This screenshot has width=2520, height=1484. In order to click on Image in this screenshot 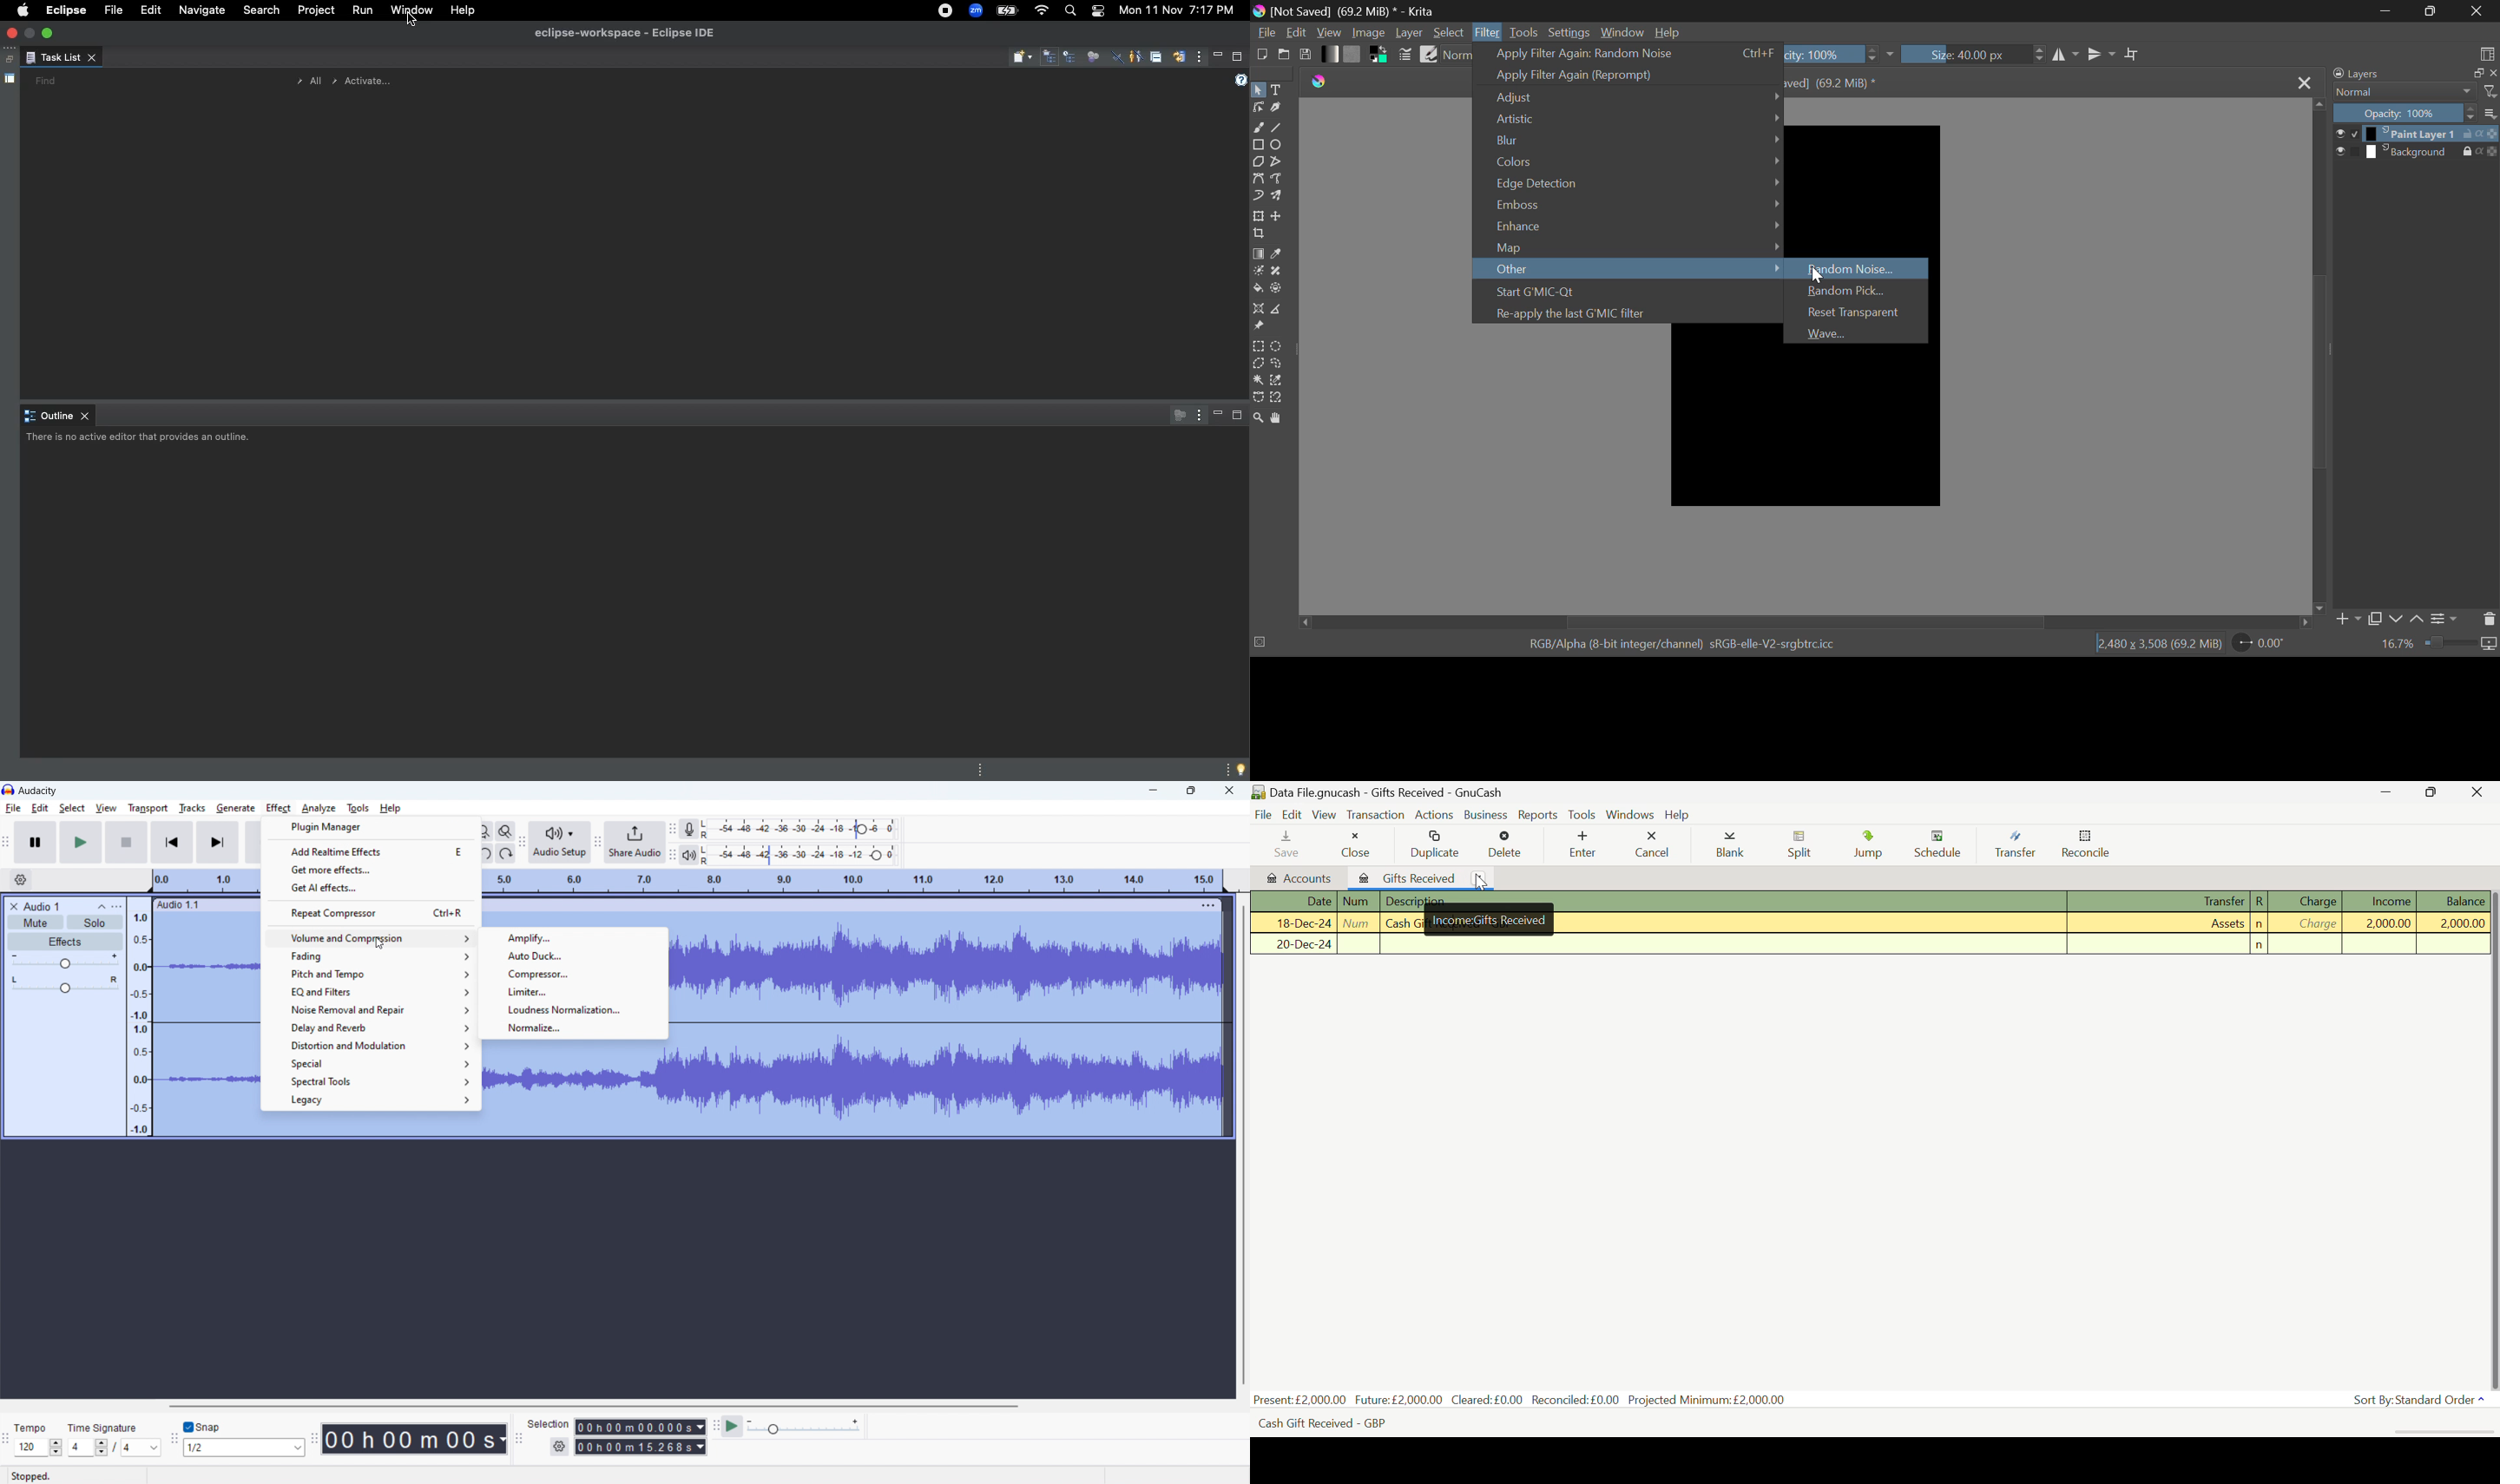, I will do `click(1368, 34)`.